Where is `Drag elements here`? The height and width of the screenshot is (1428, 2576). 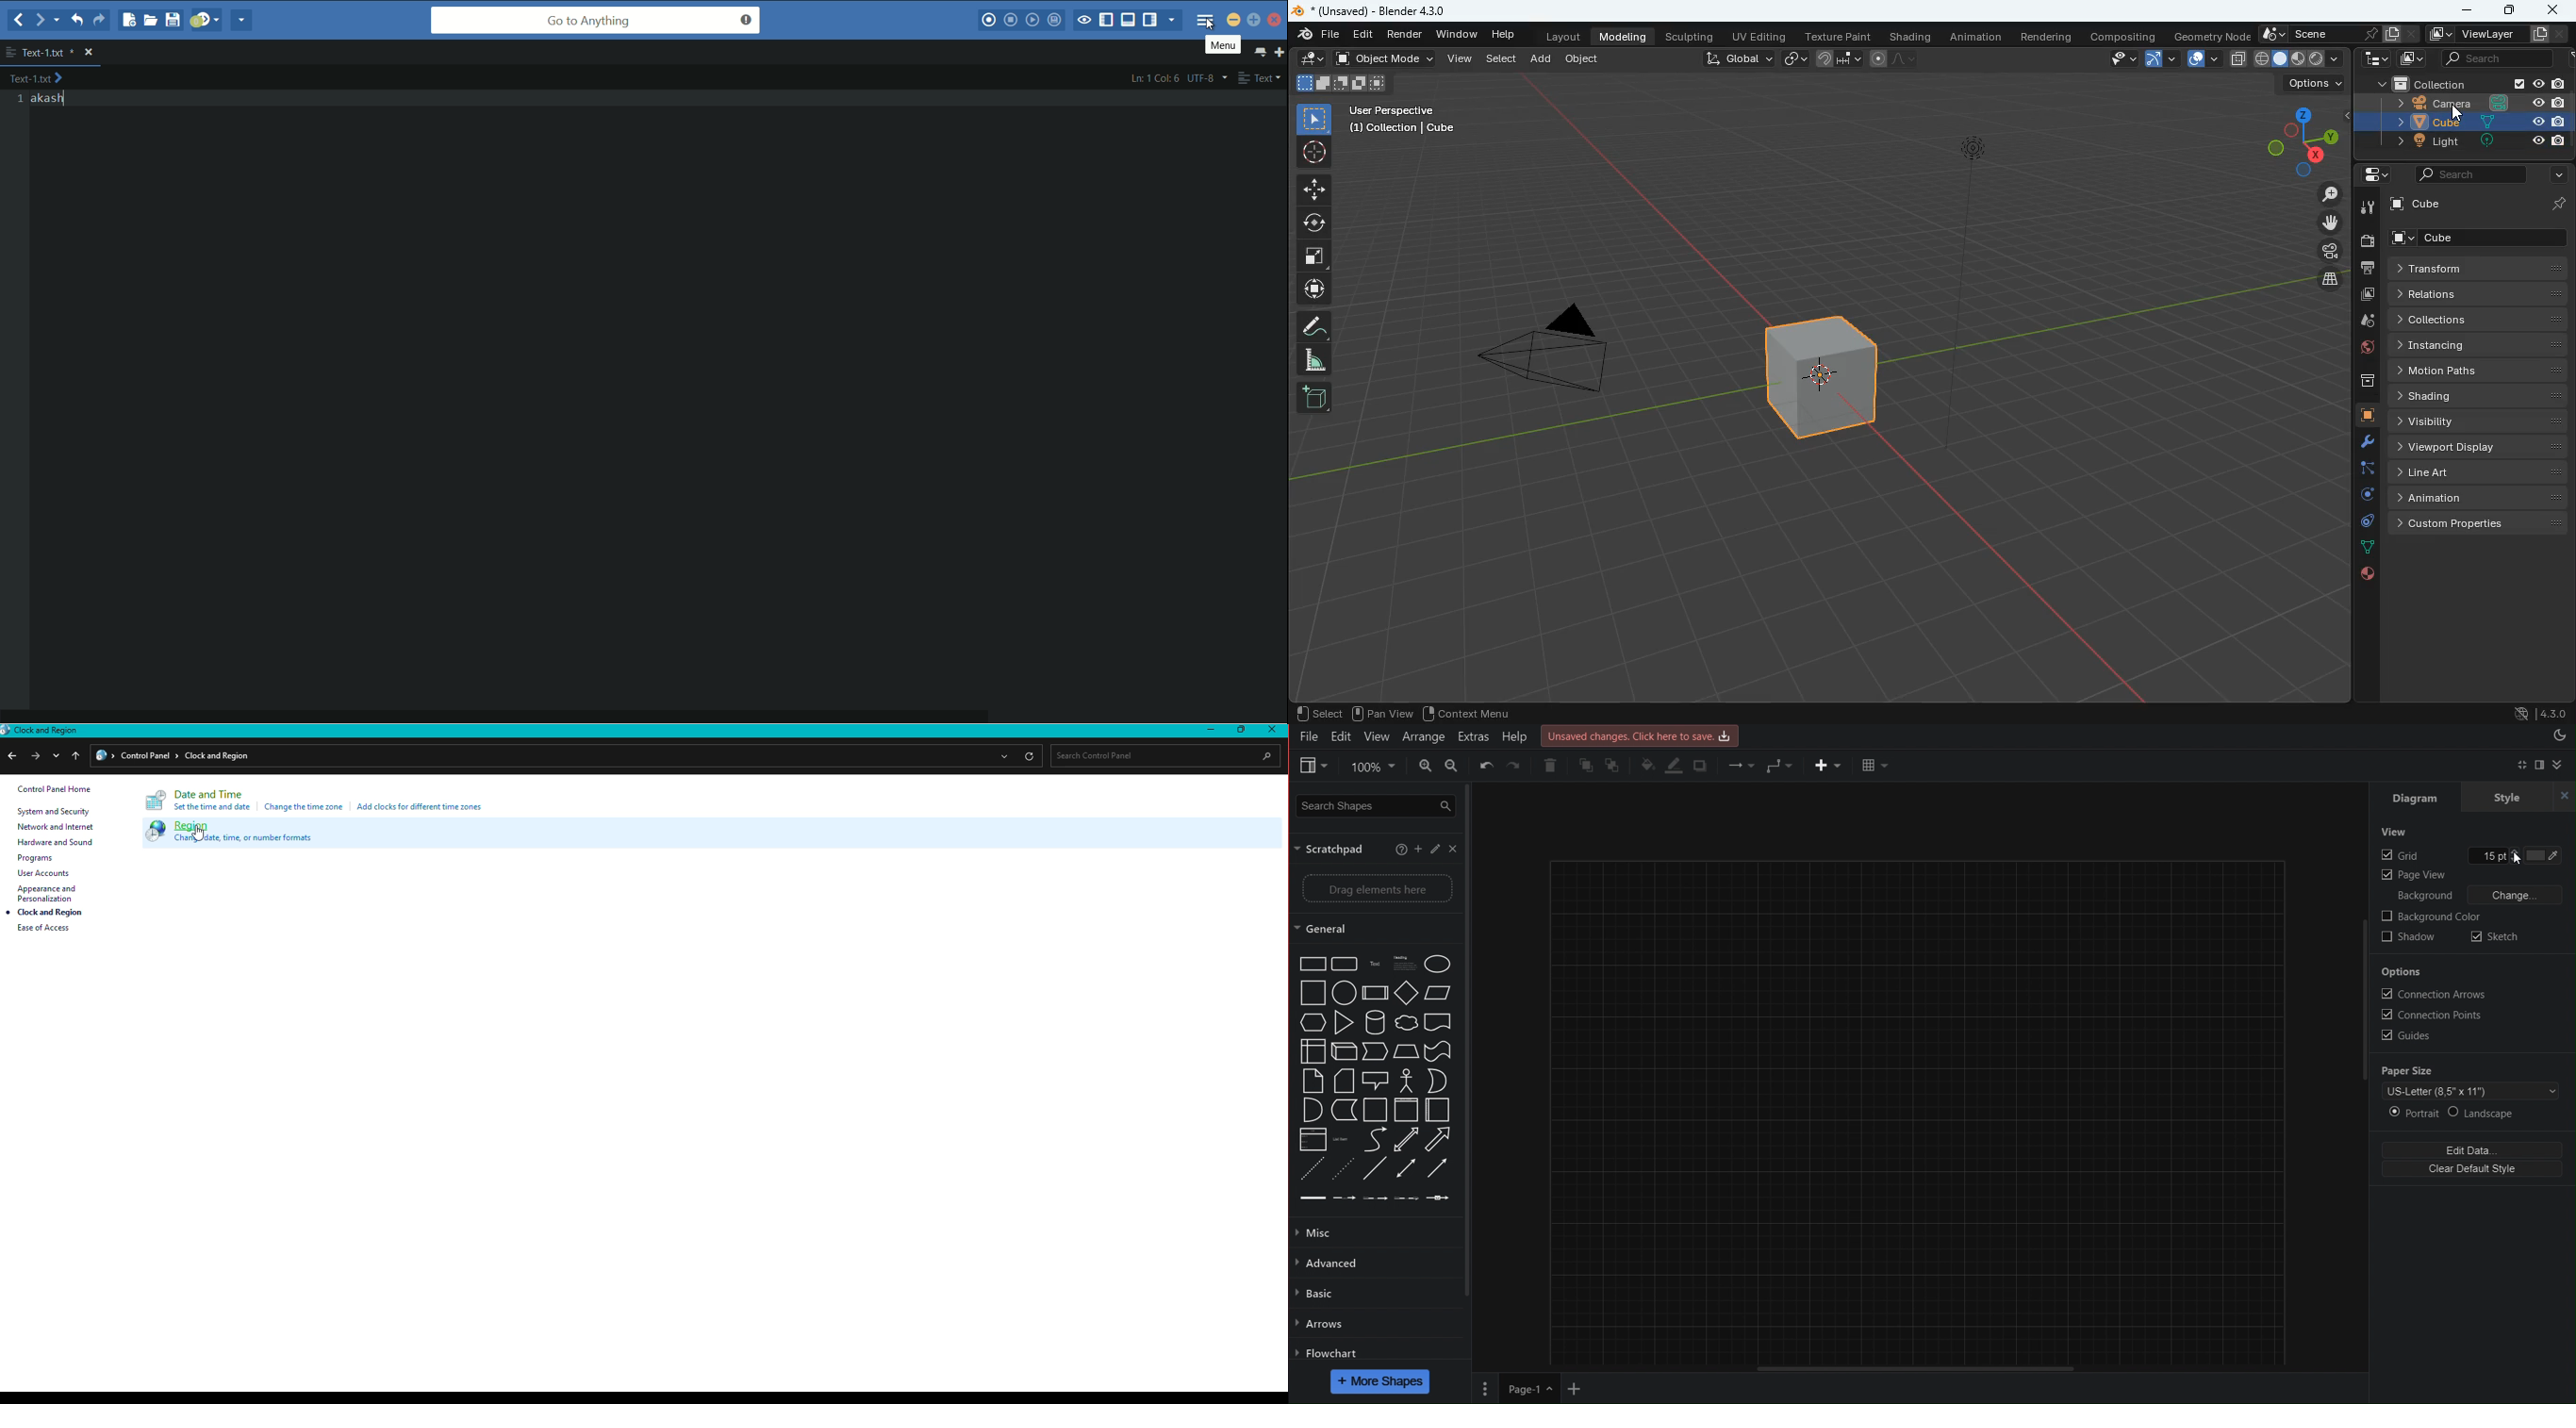
Drag elements here is located at coordinates (1374, 887).